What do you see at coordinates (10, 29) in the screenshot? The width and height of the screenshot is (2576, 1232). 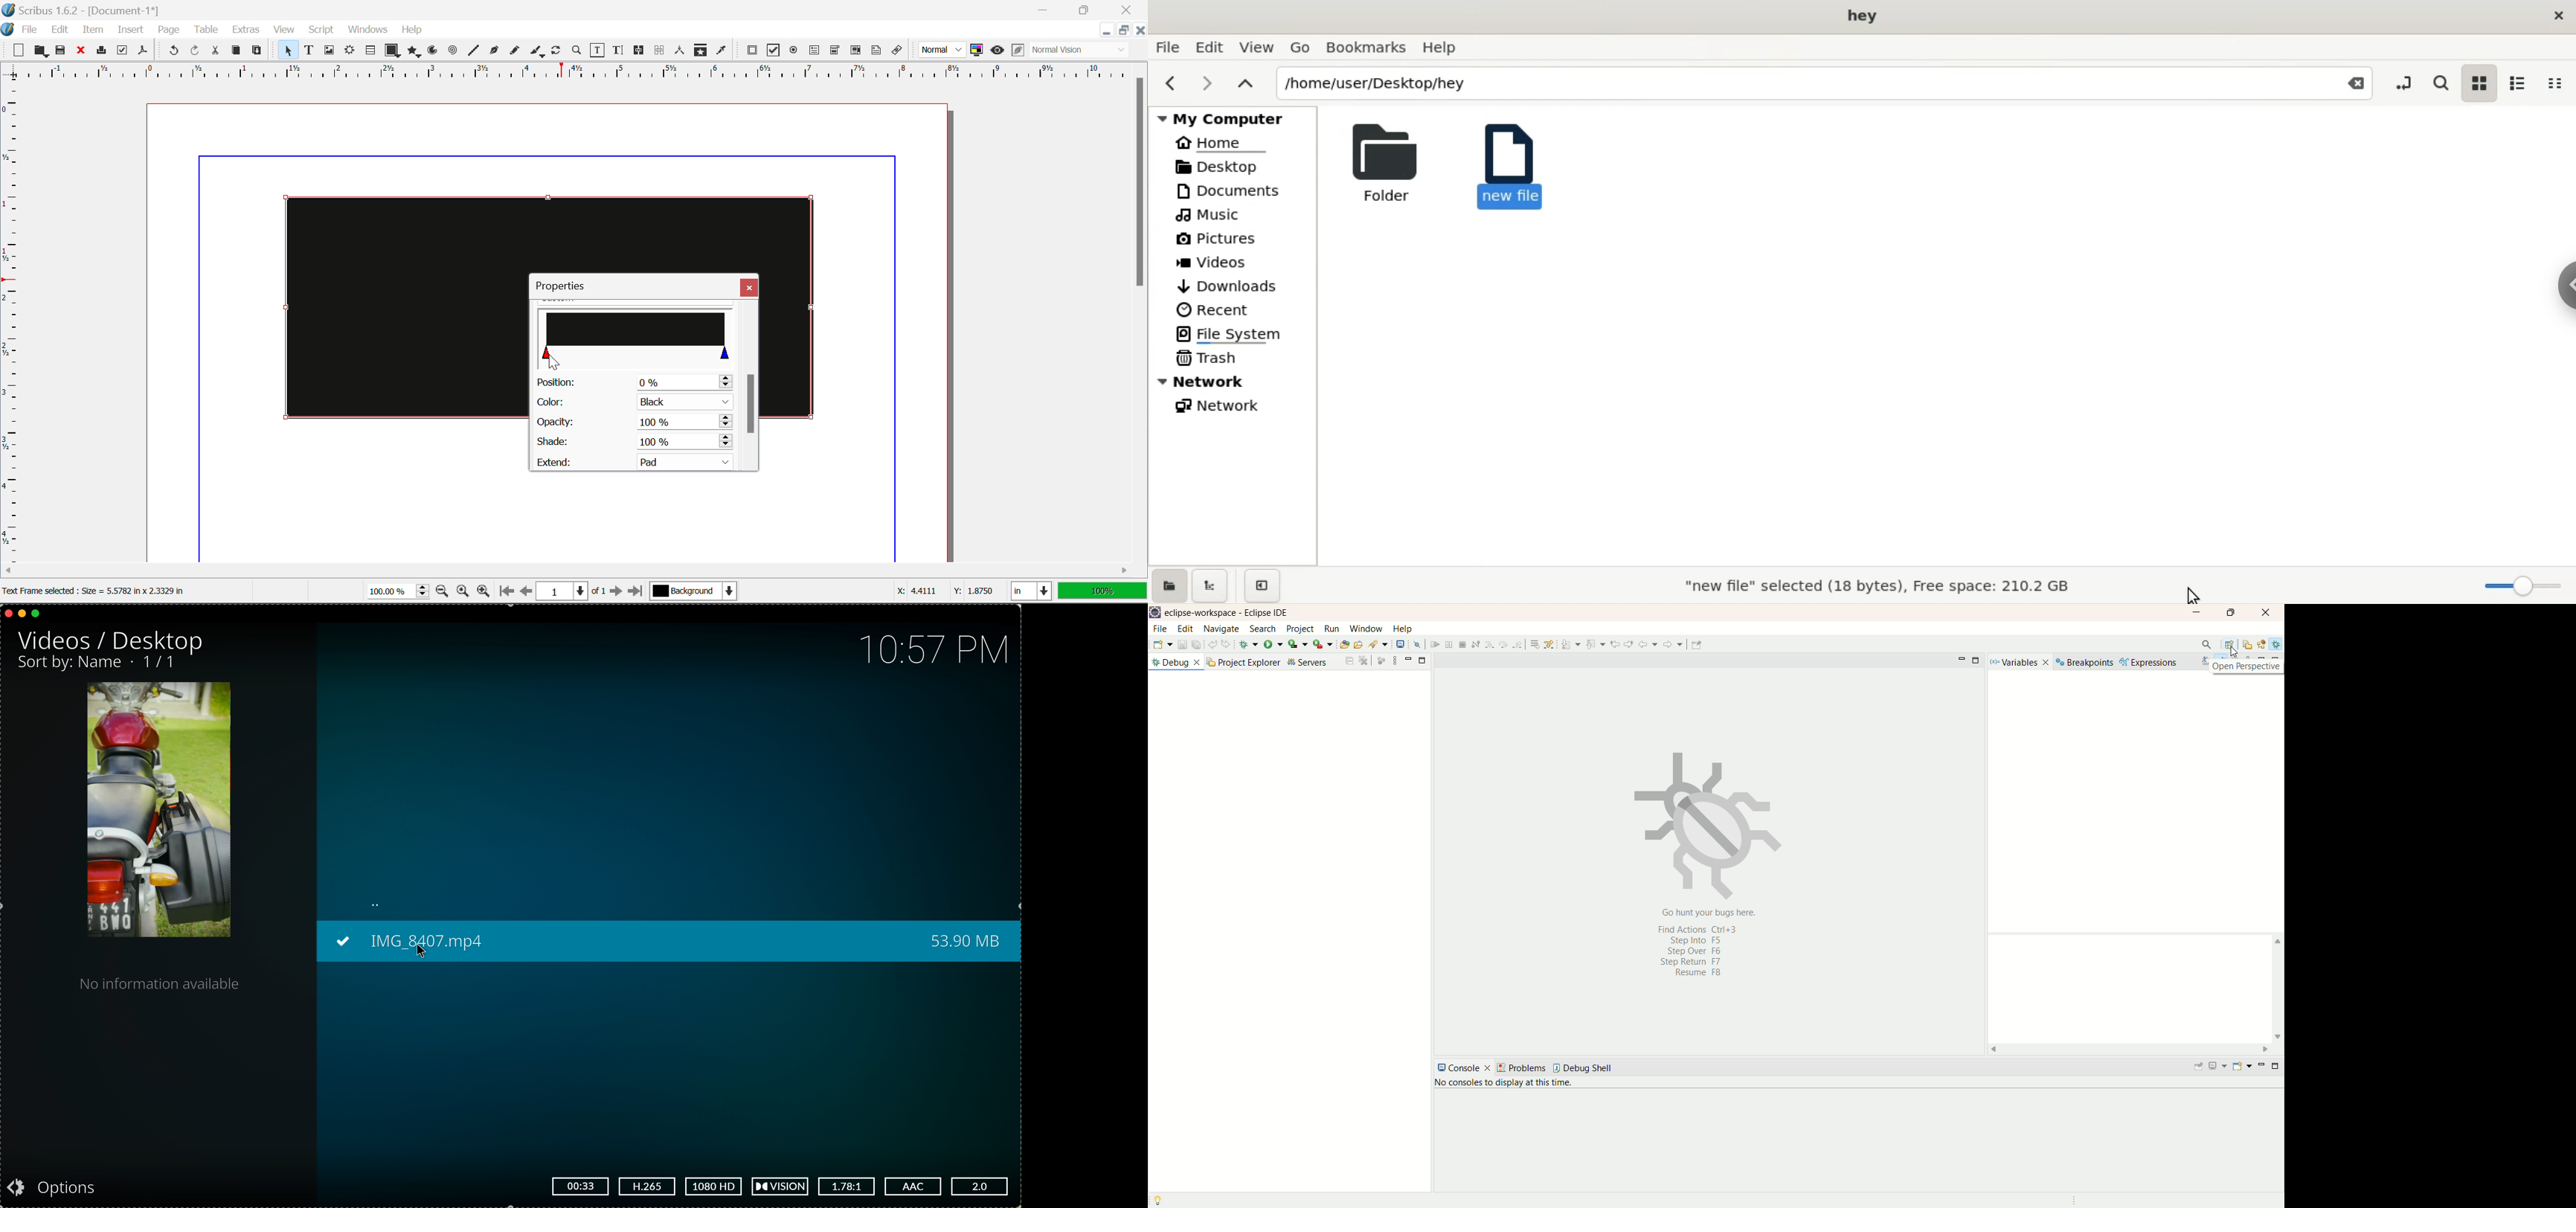 I see `scribus logo` at bounding box center [10, 29].